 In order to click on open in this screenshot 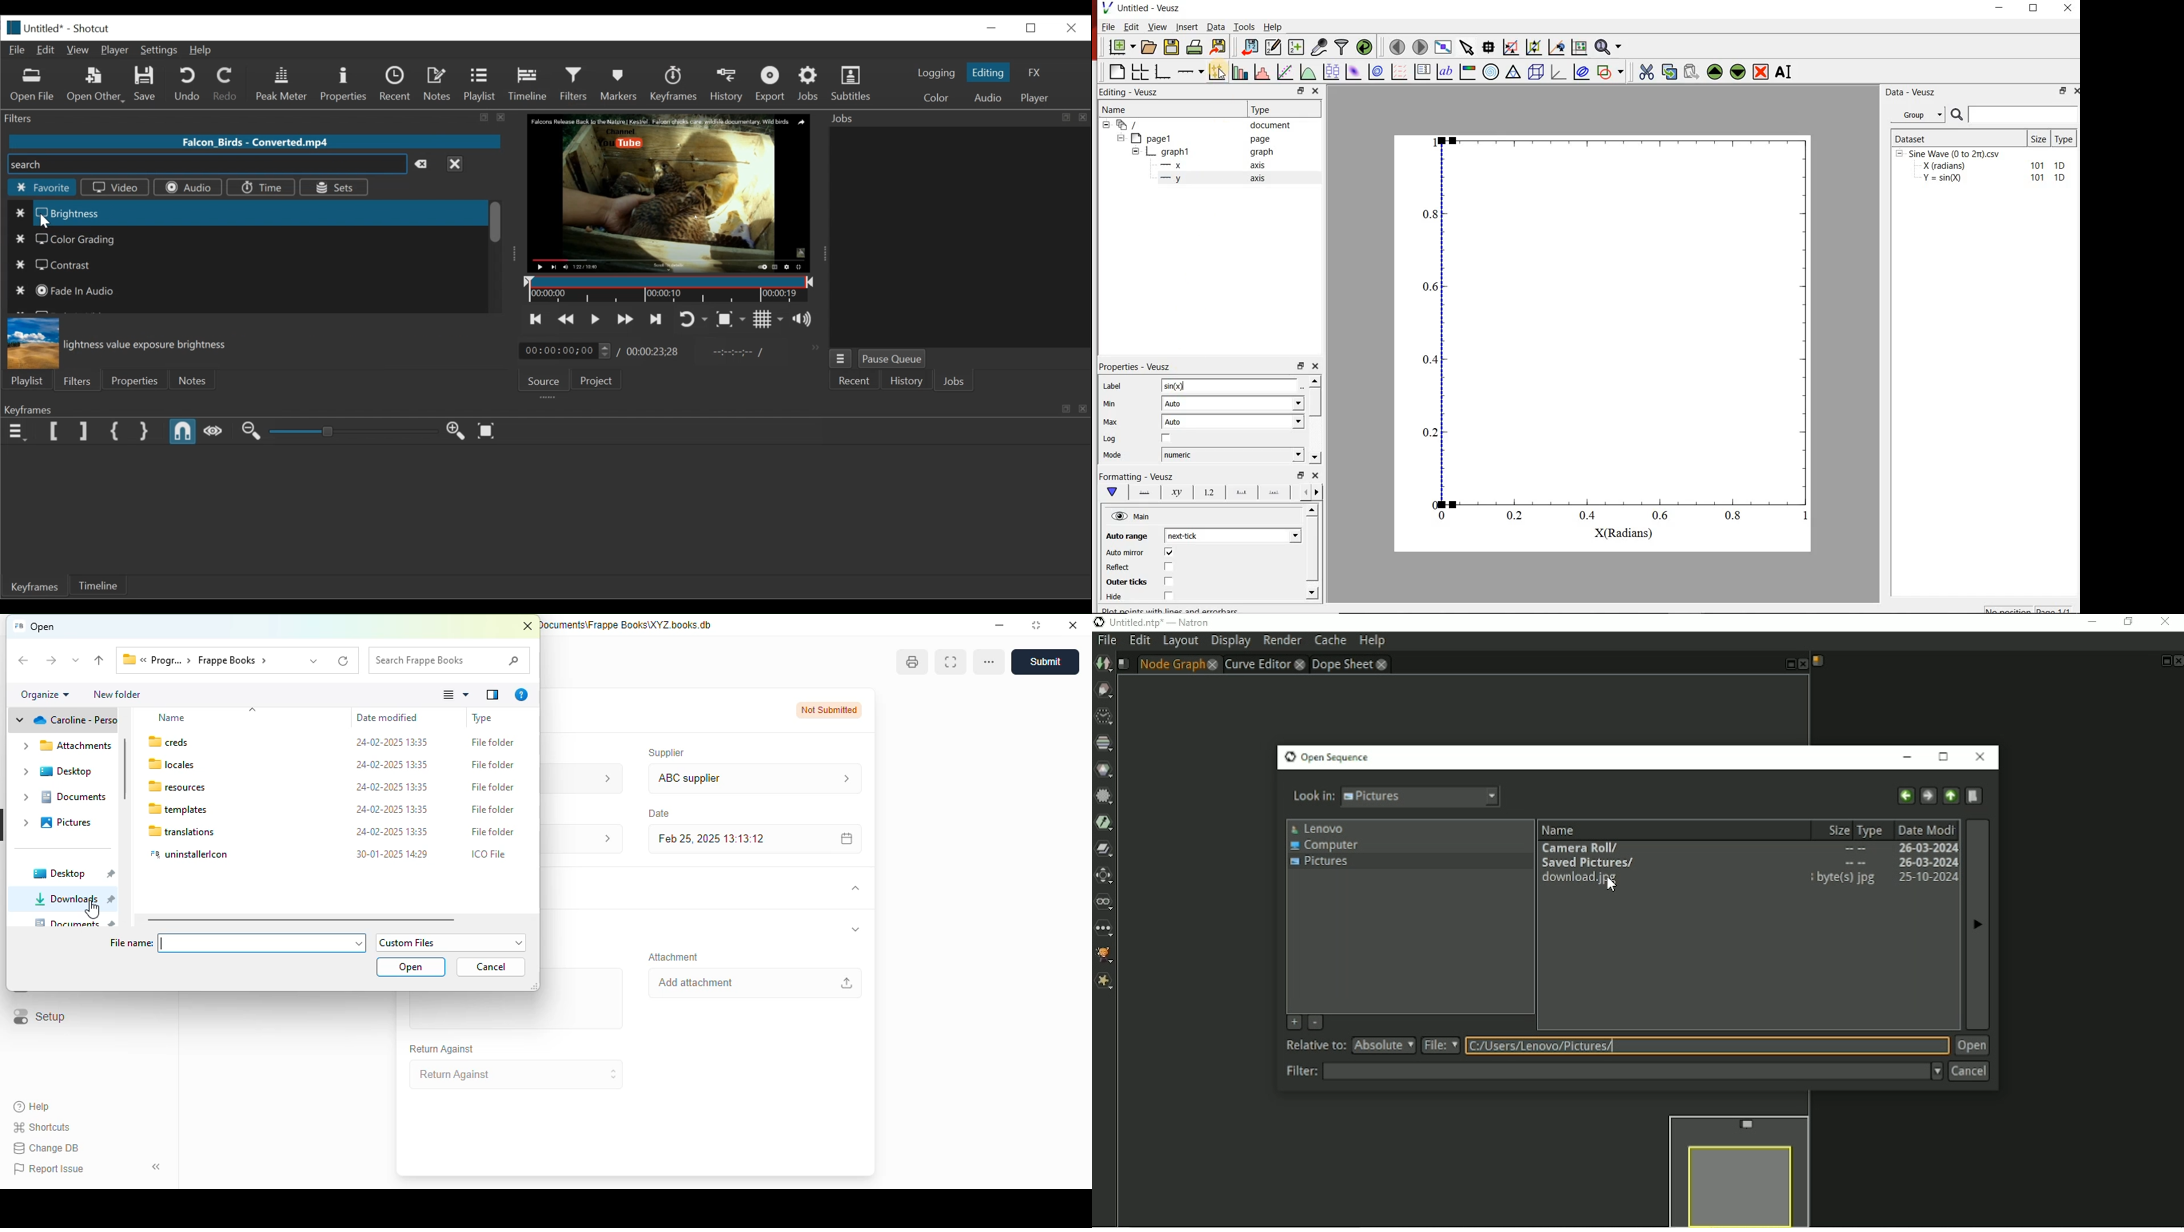, I will do `click(412, 967)`.